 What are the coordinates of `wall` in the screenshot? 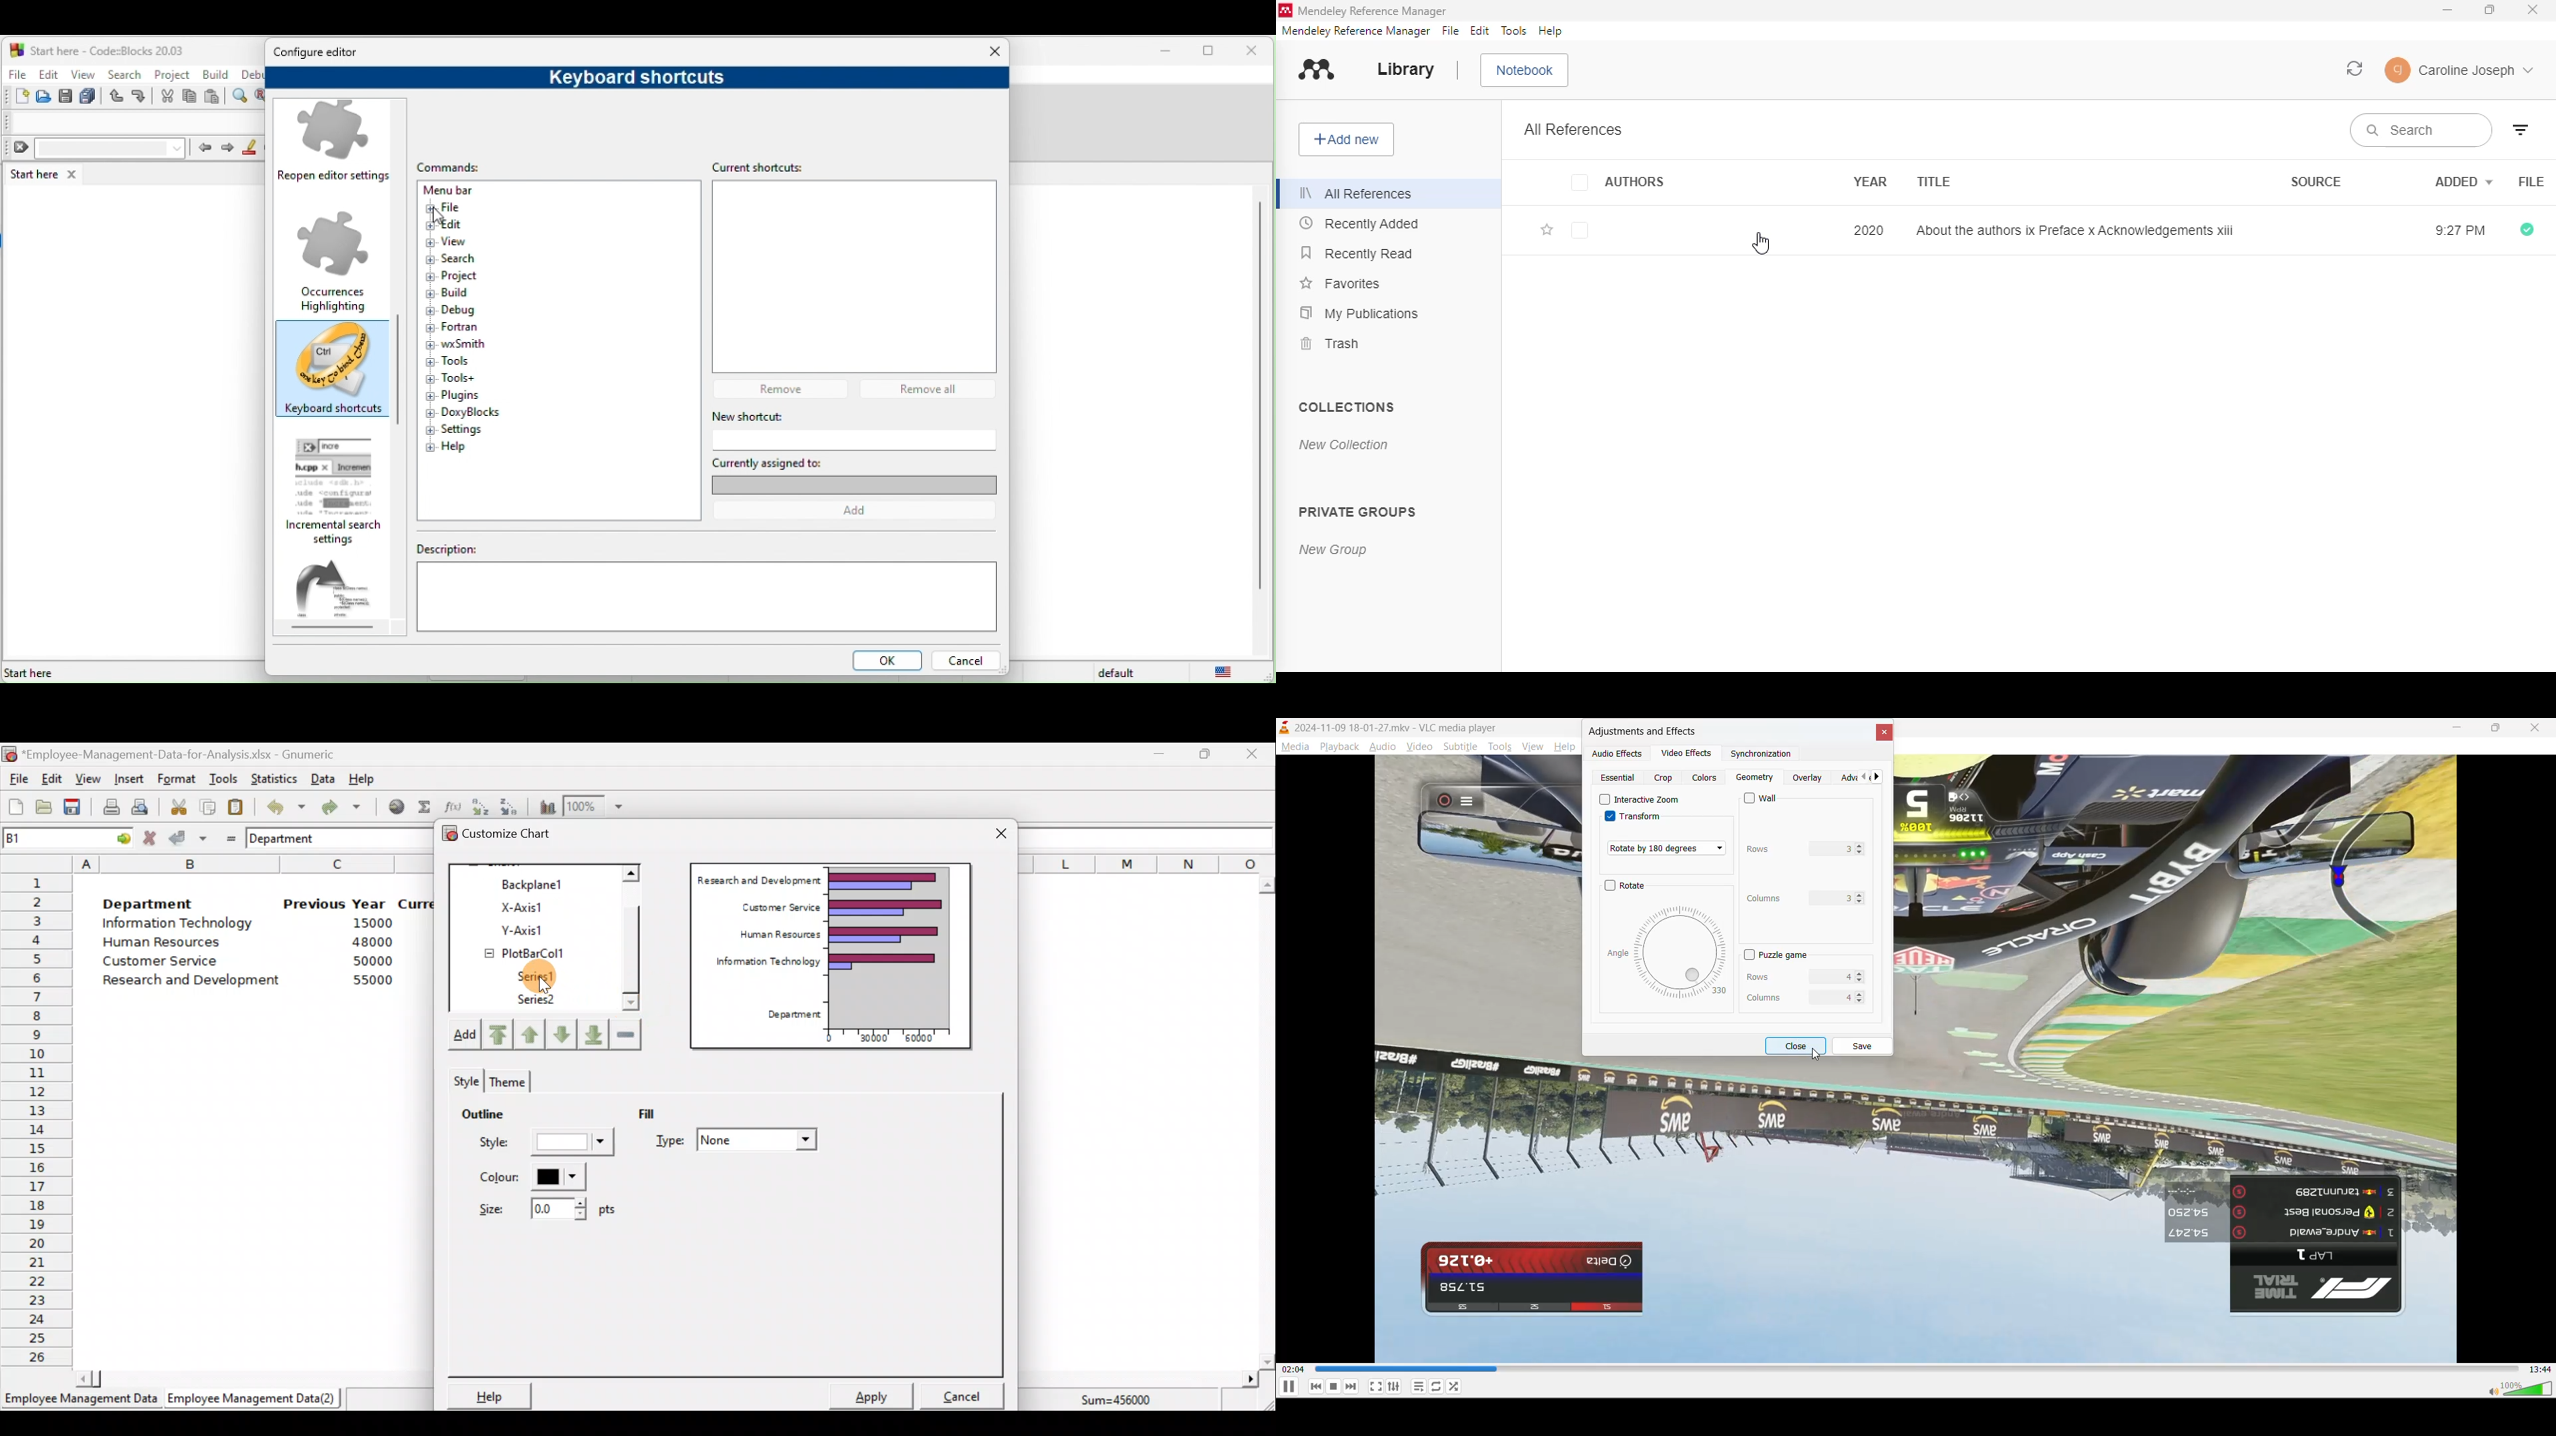 It's located at (1765, 799).